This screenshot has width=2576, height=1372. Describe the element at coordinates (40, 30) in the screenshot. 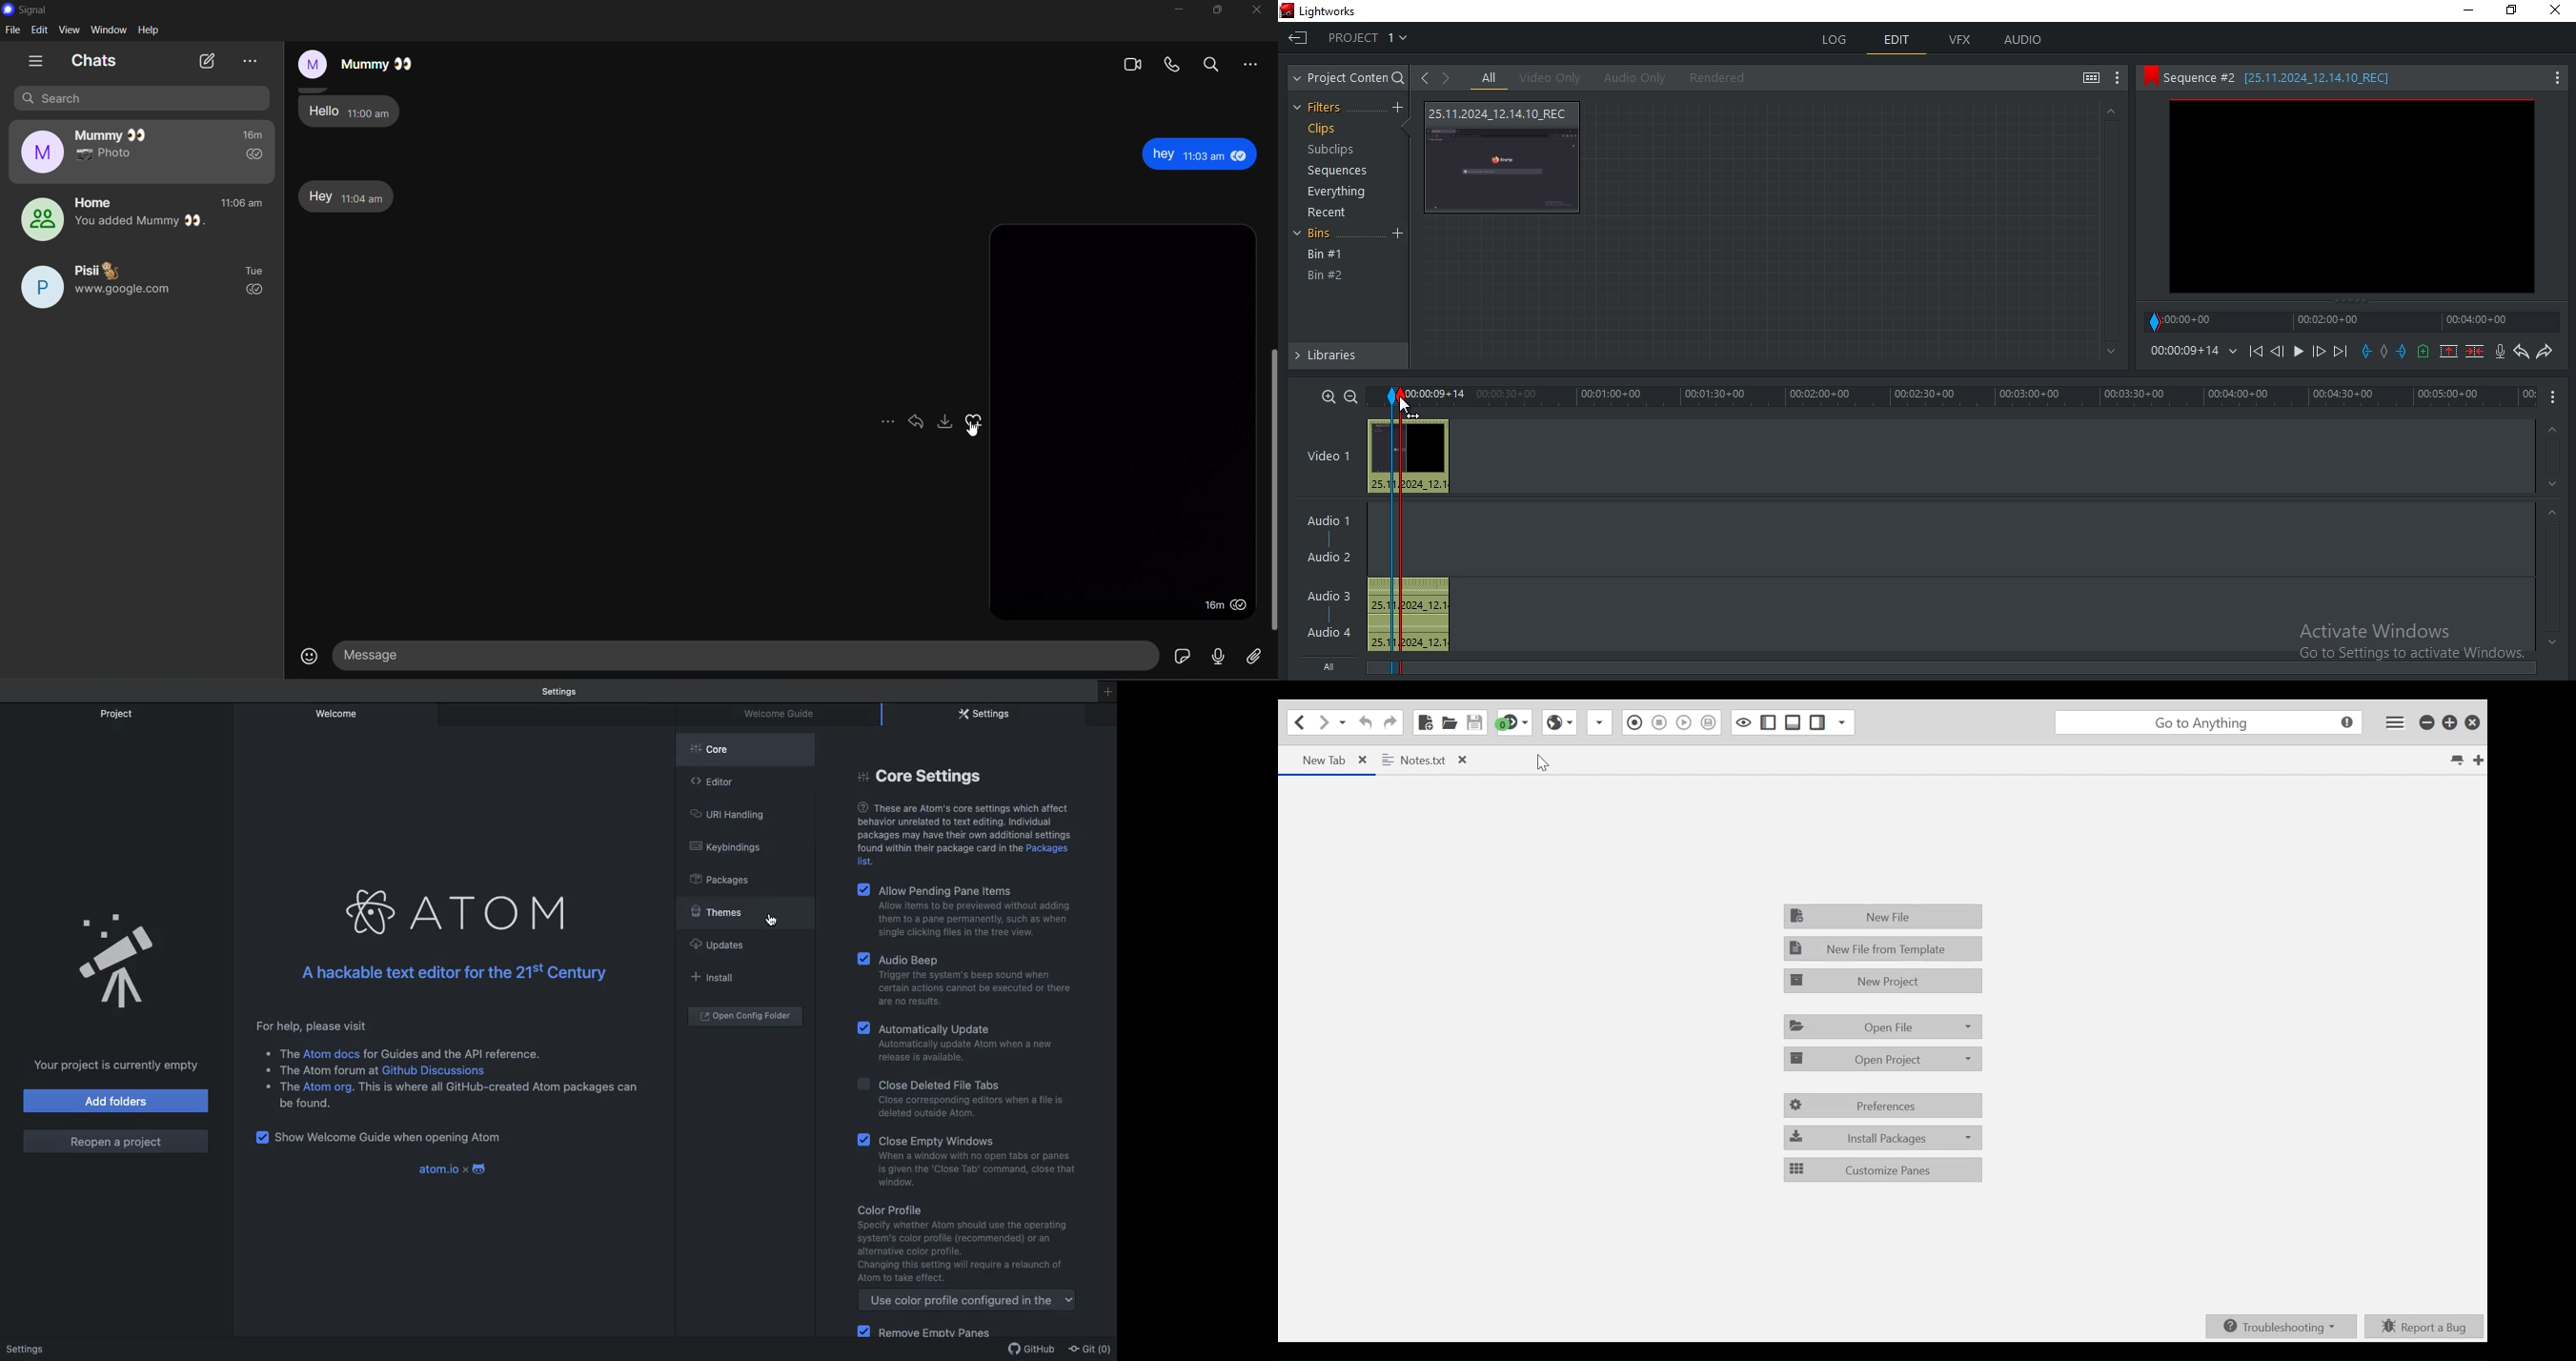

I see `edit` at that location.